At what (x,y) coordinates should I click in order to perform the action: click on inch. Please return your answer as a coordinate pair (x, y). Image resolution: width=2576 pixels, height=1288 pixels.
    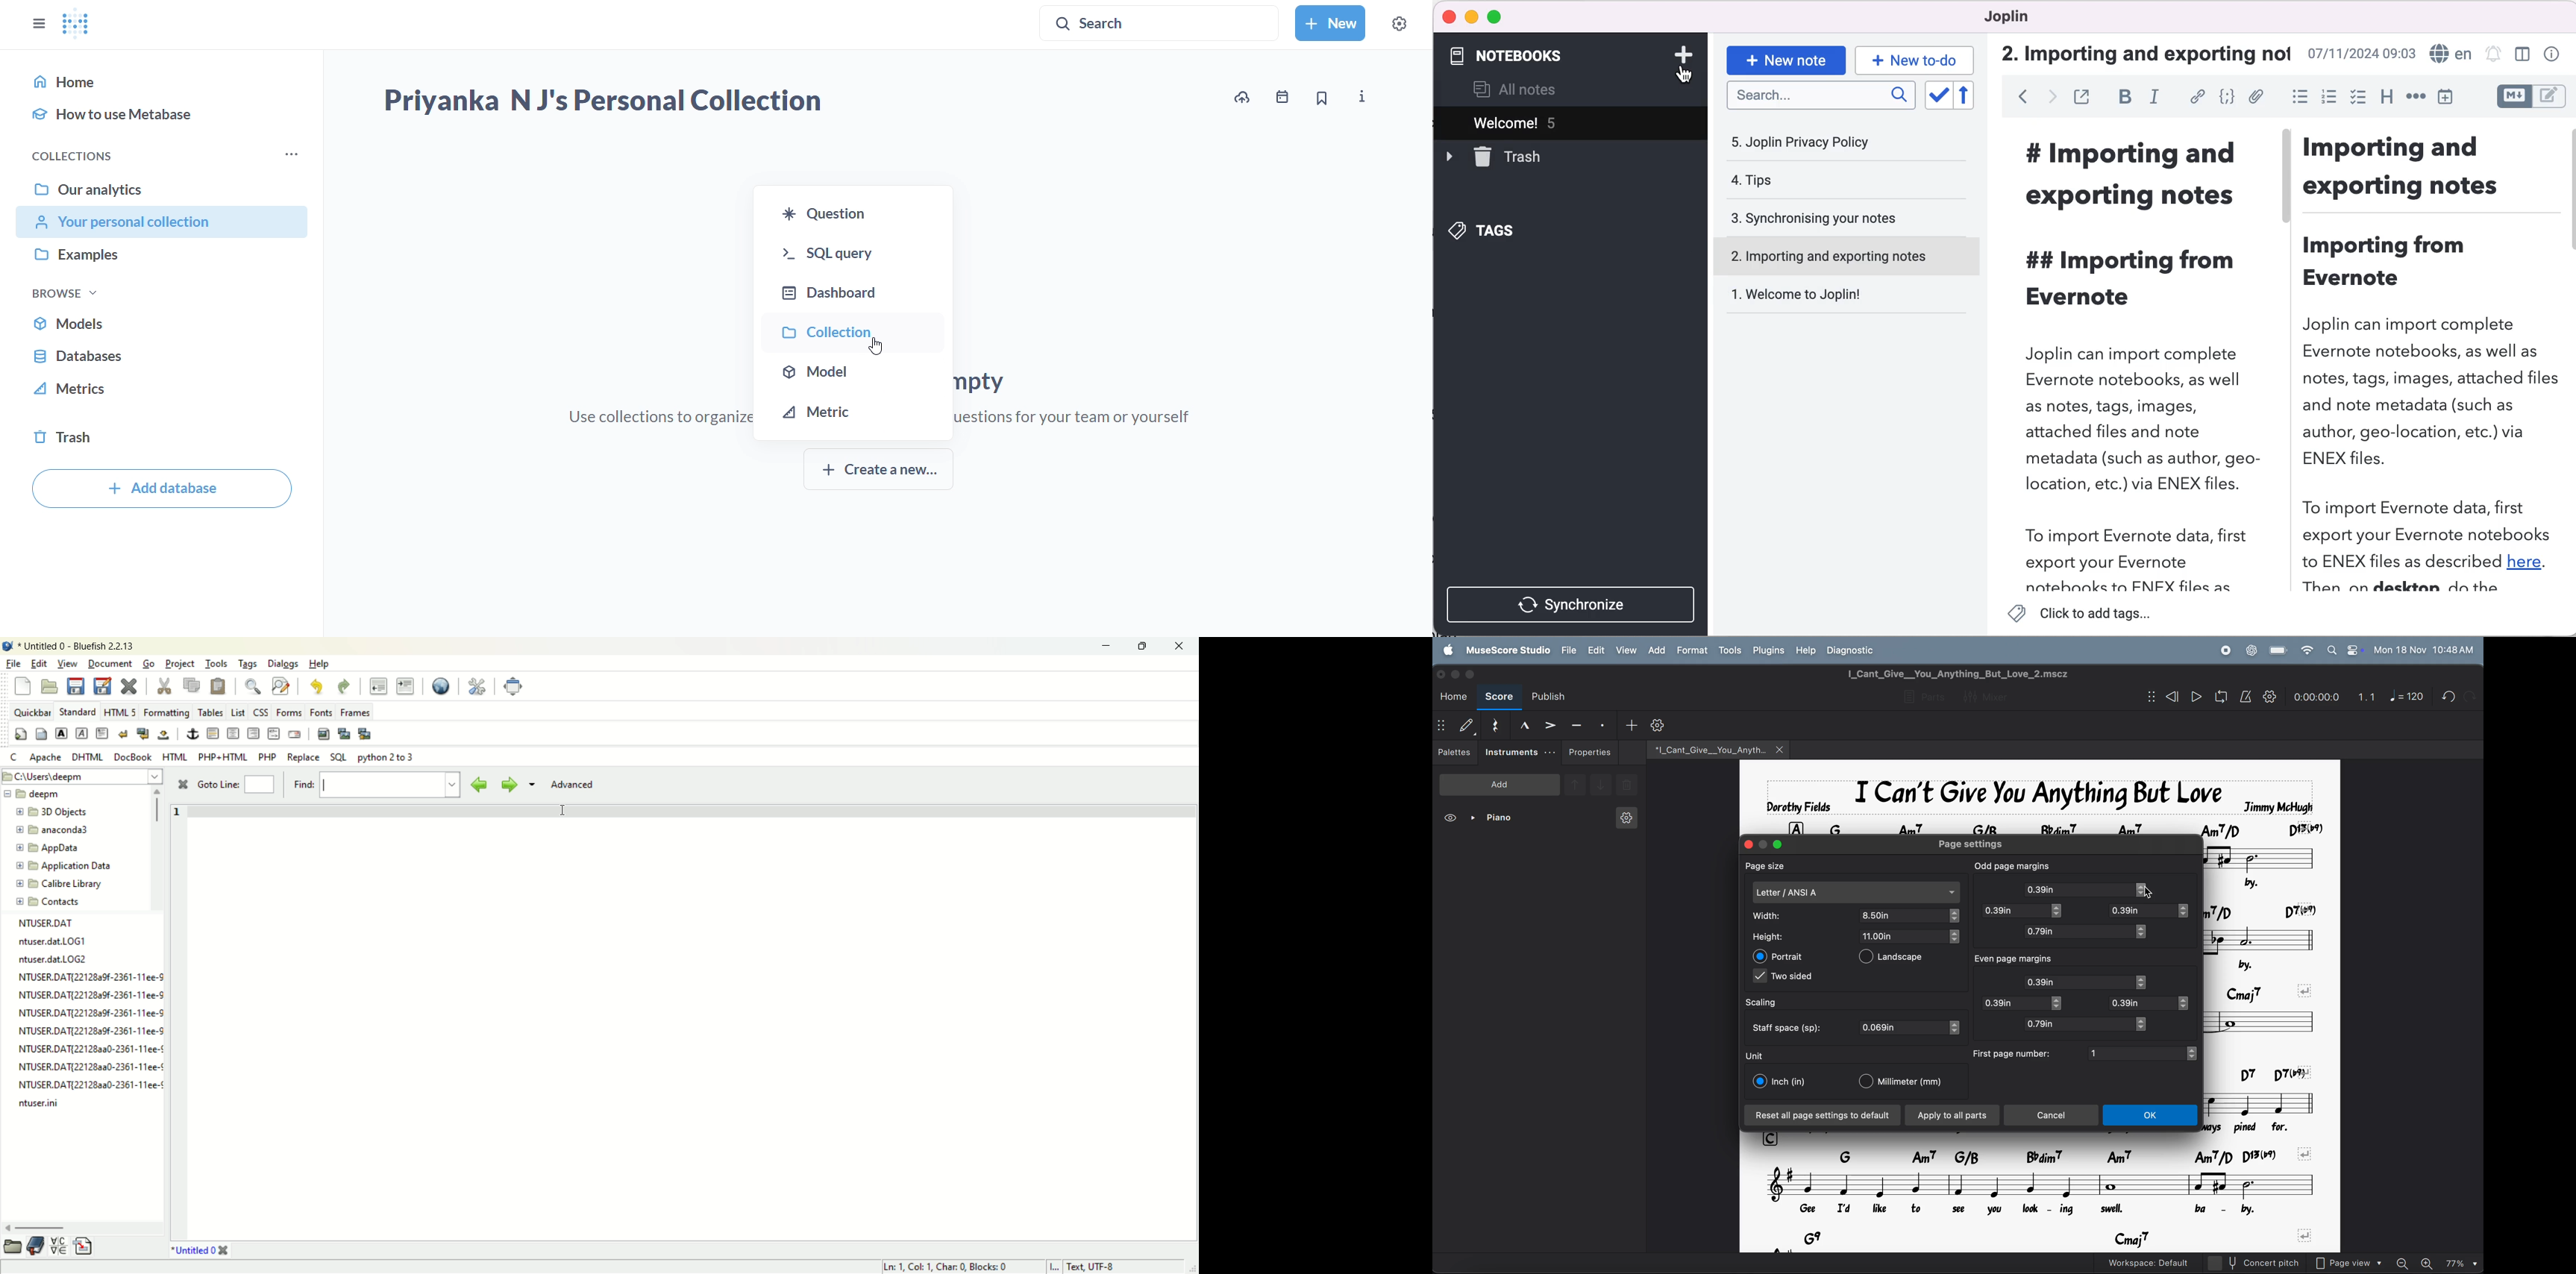
    Looking at the image, I should click on (1781, 1081).